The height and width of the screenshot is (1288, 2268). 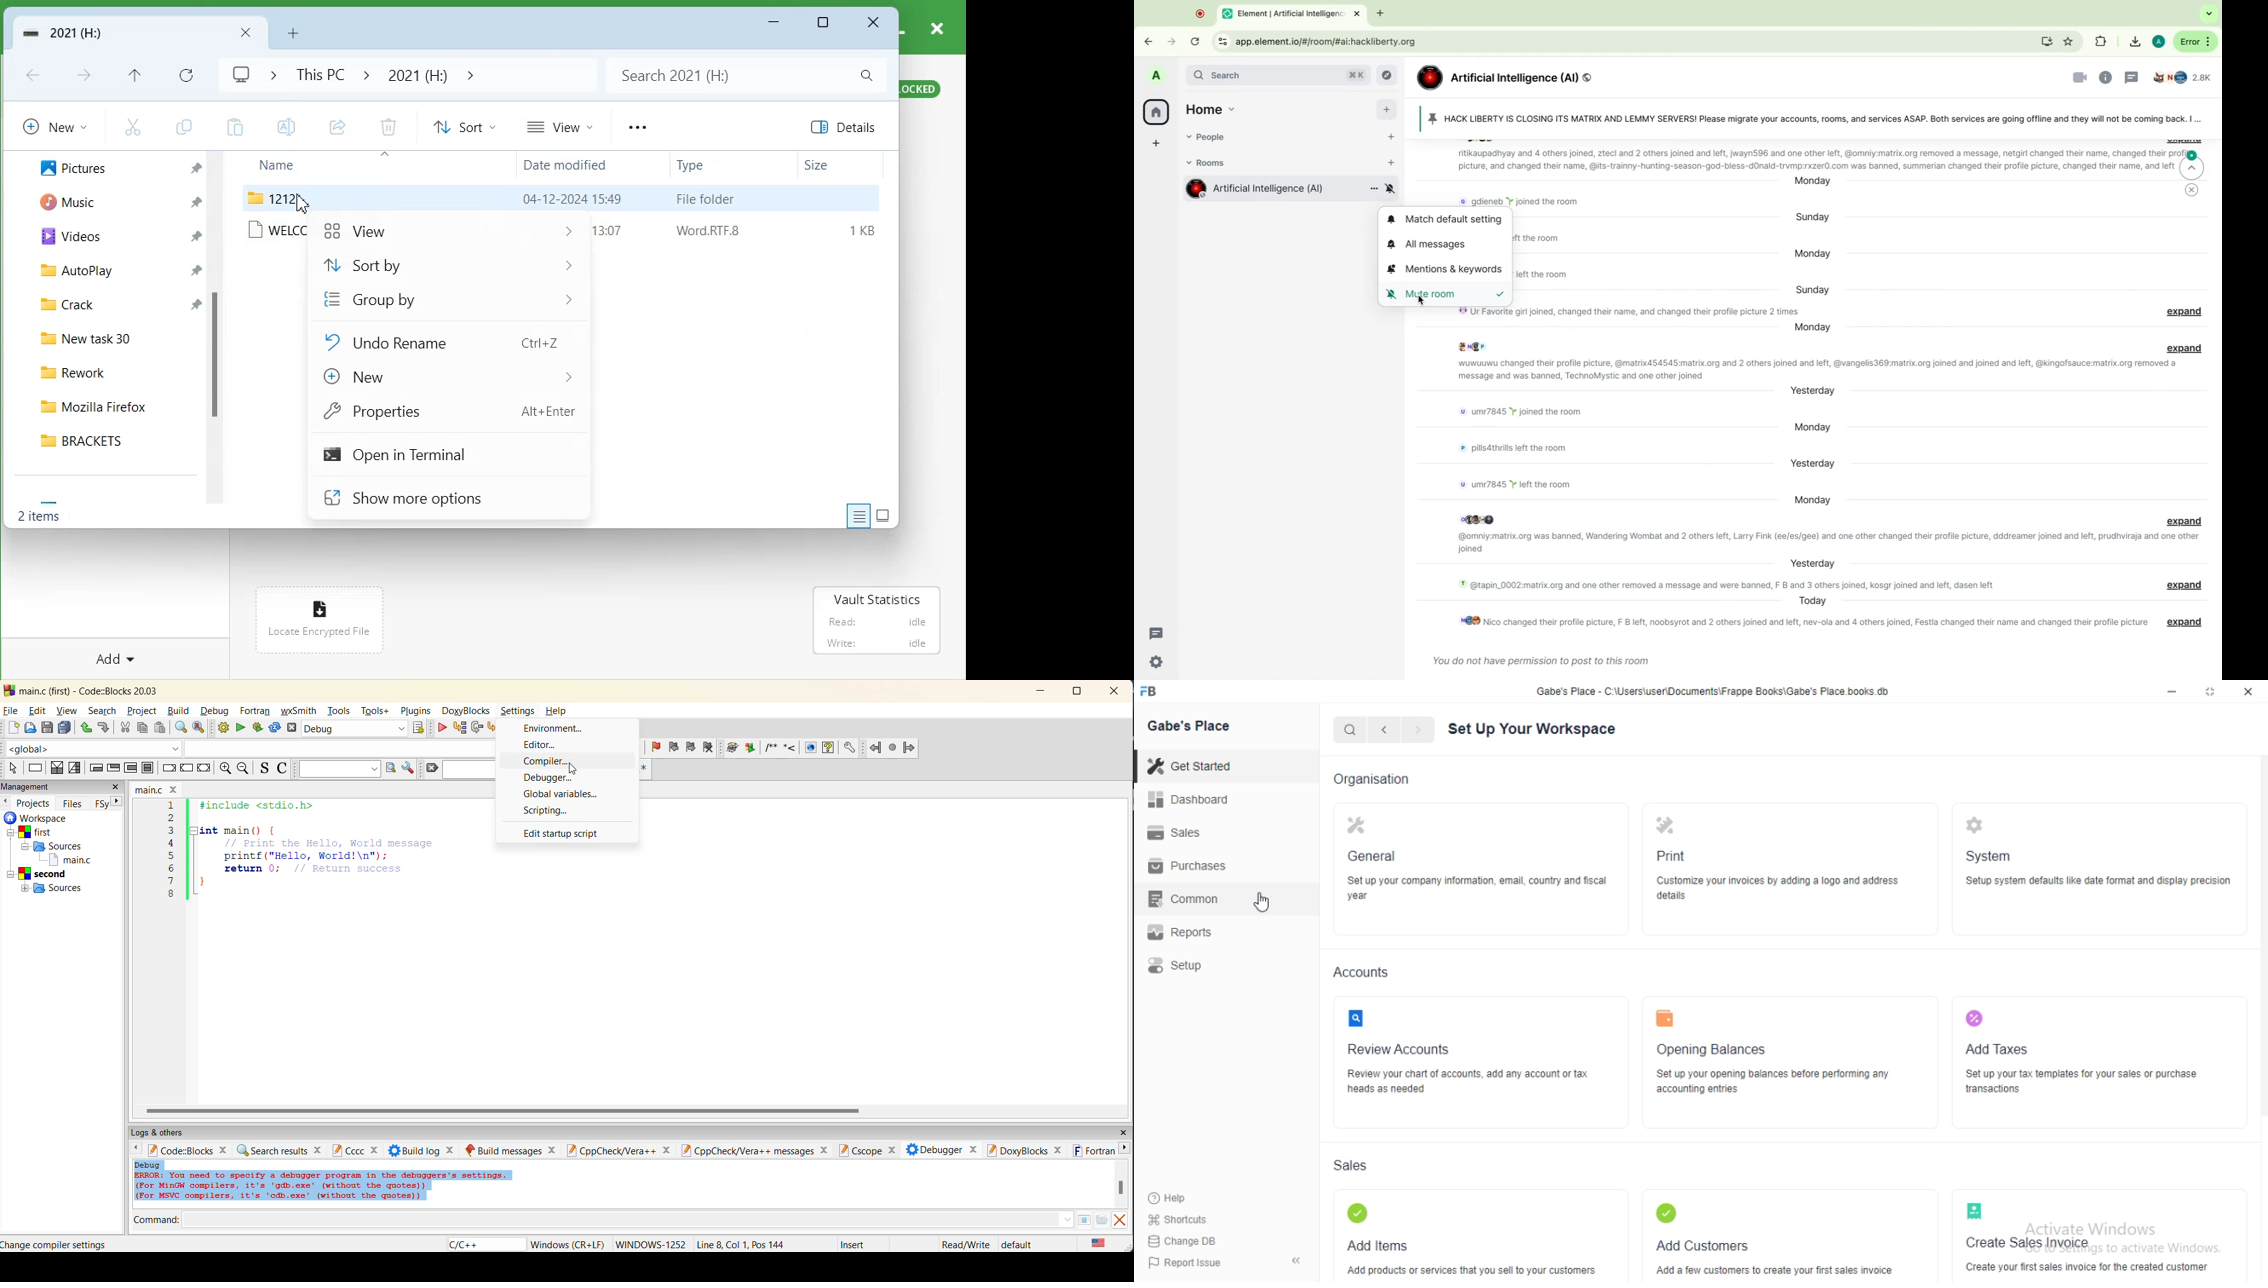 What do you see at coordinates (1811, 499) in the screenshot?
I see `day` at bounding box center [1811, 499].